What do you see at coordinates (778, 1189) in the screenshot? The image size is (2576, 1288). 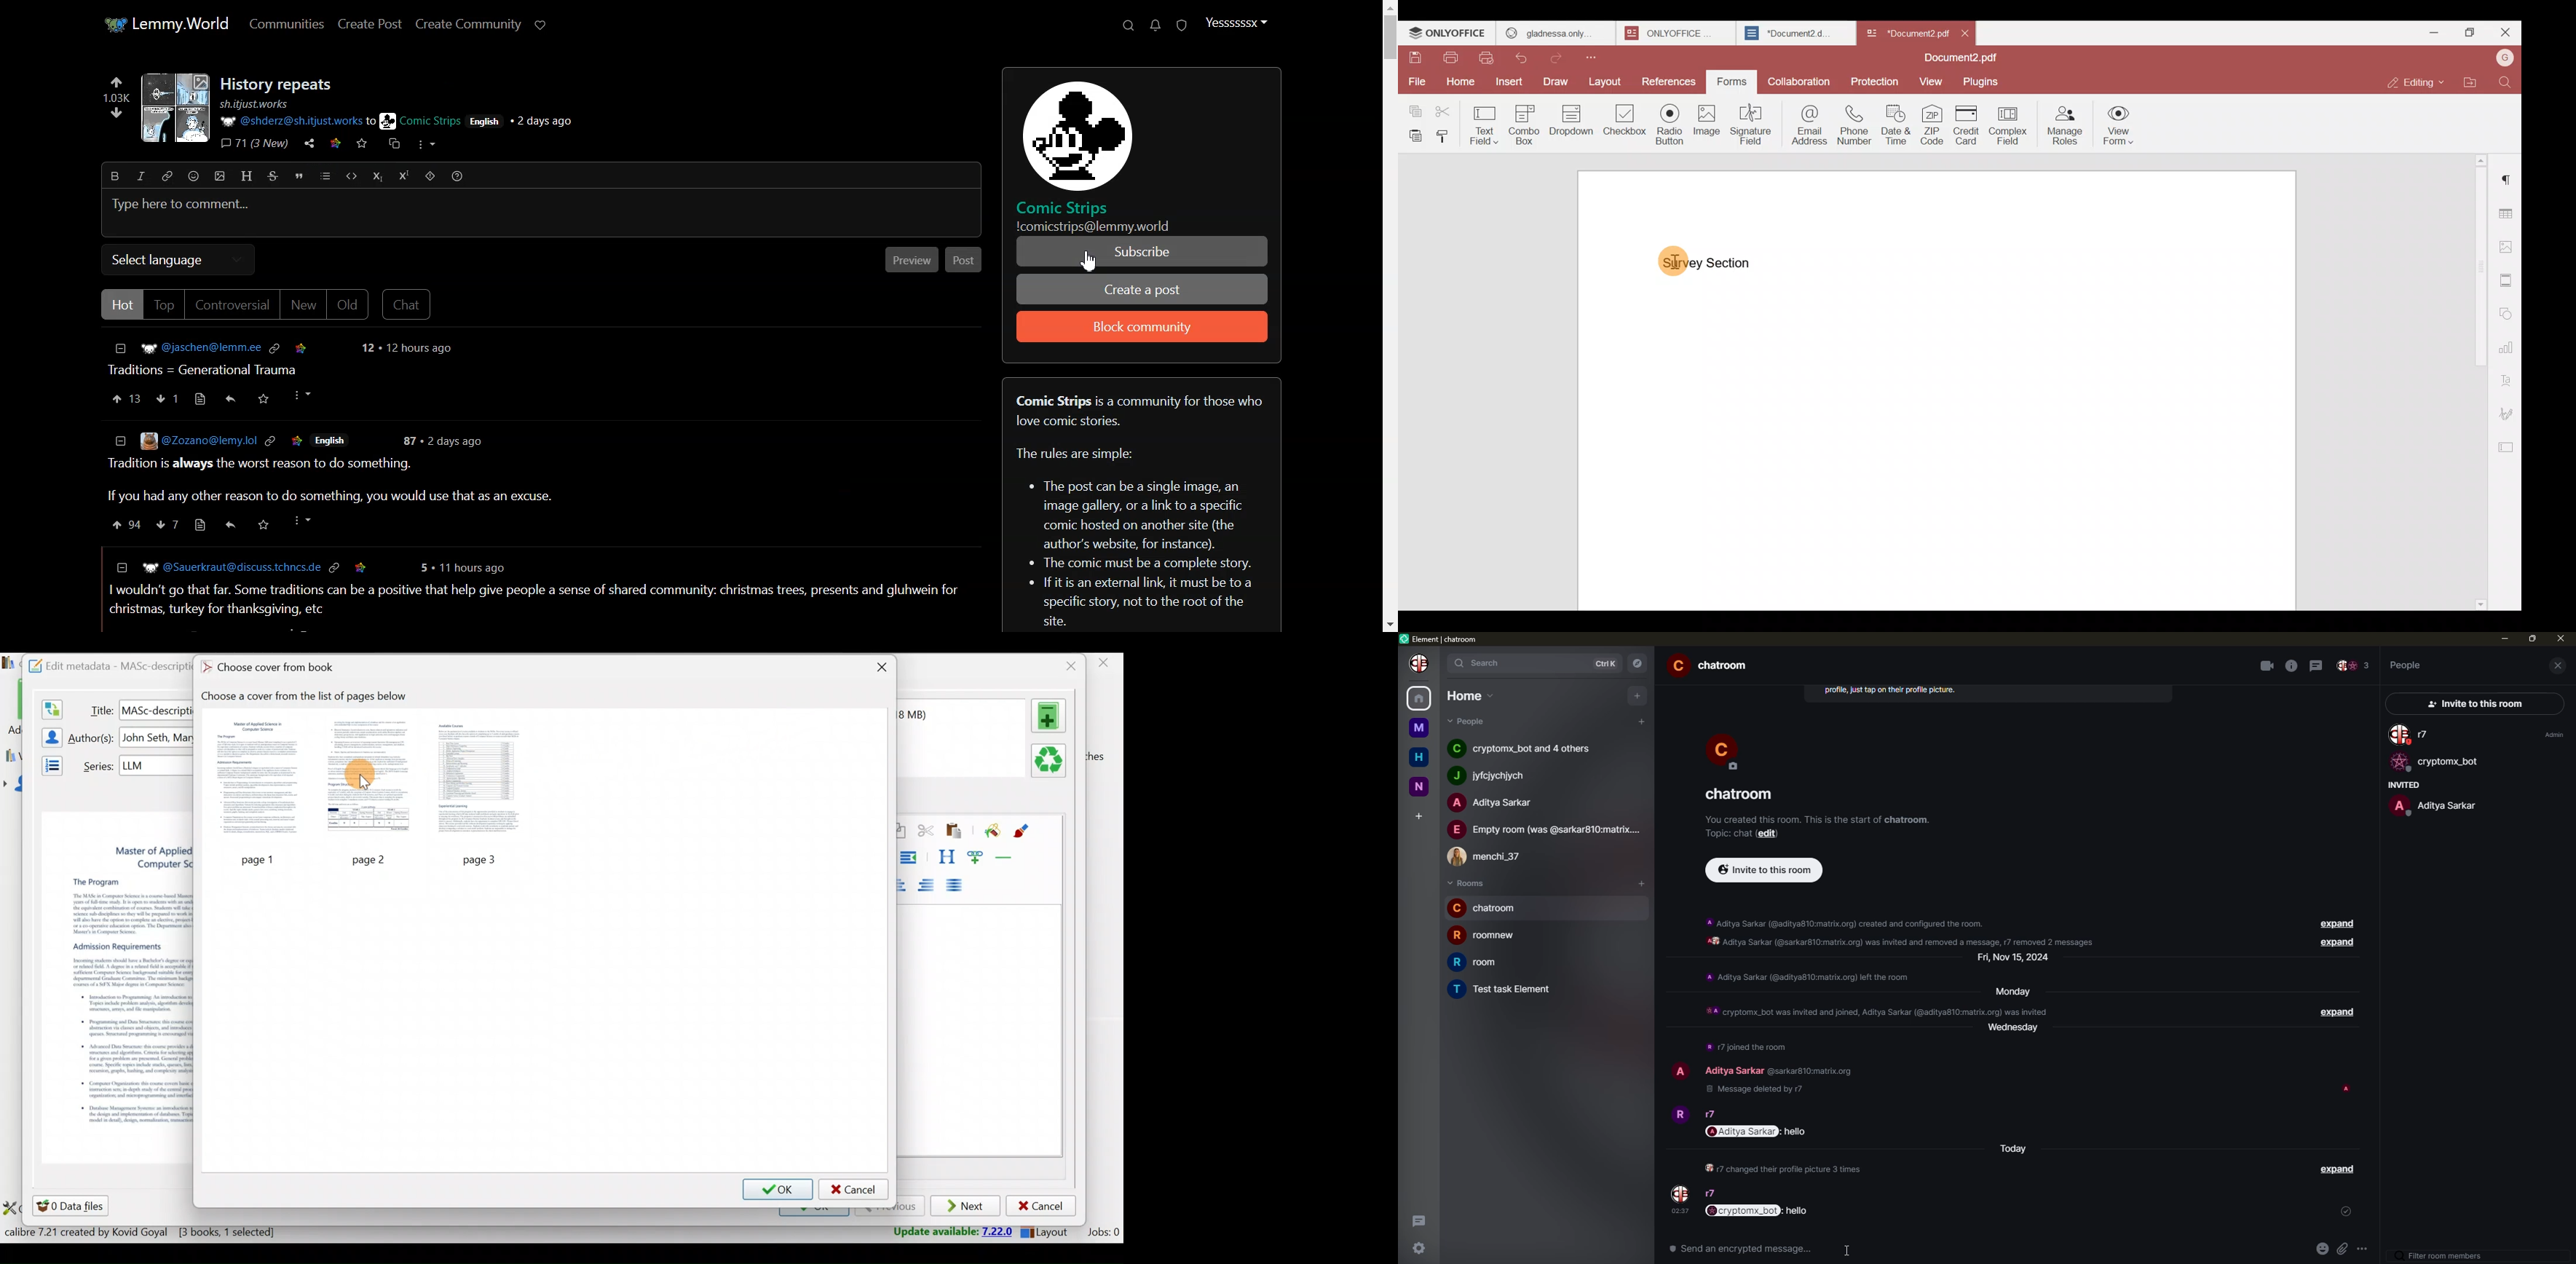 I see `ok` at bounding box center [778, 1189].